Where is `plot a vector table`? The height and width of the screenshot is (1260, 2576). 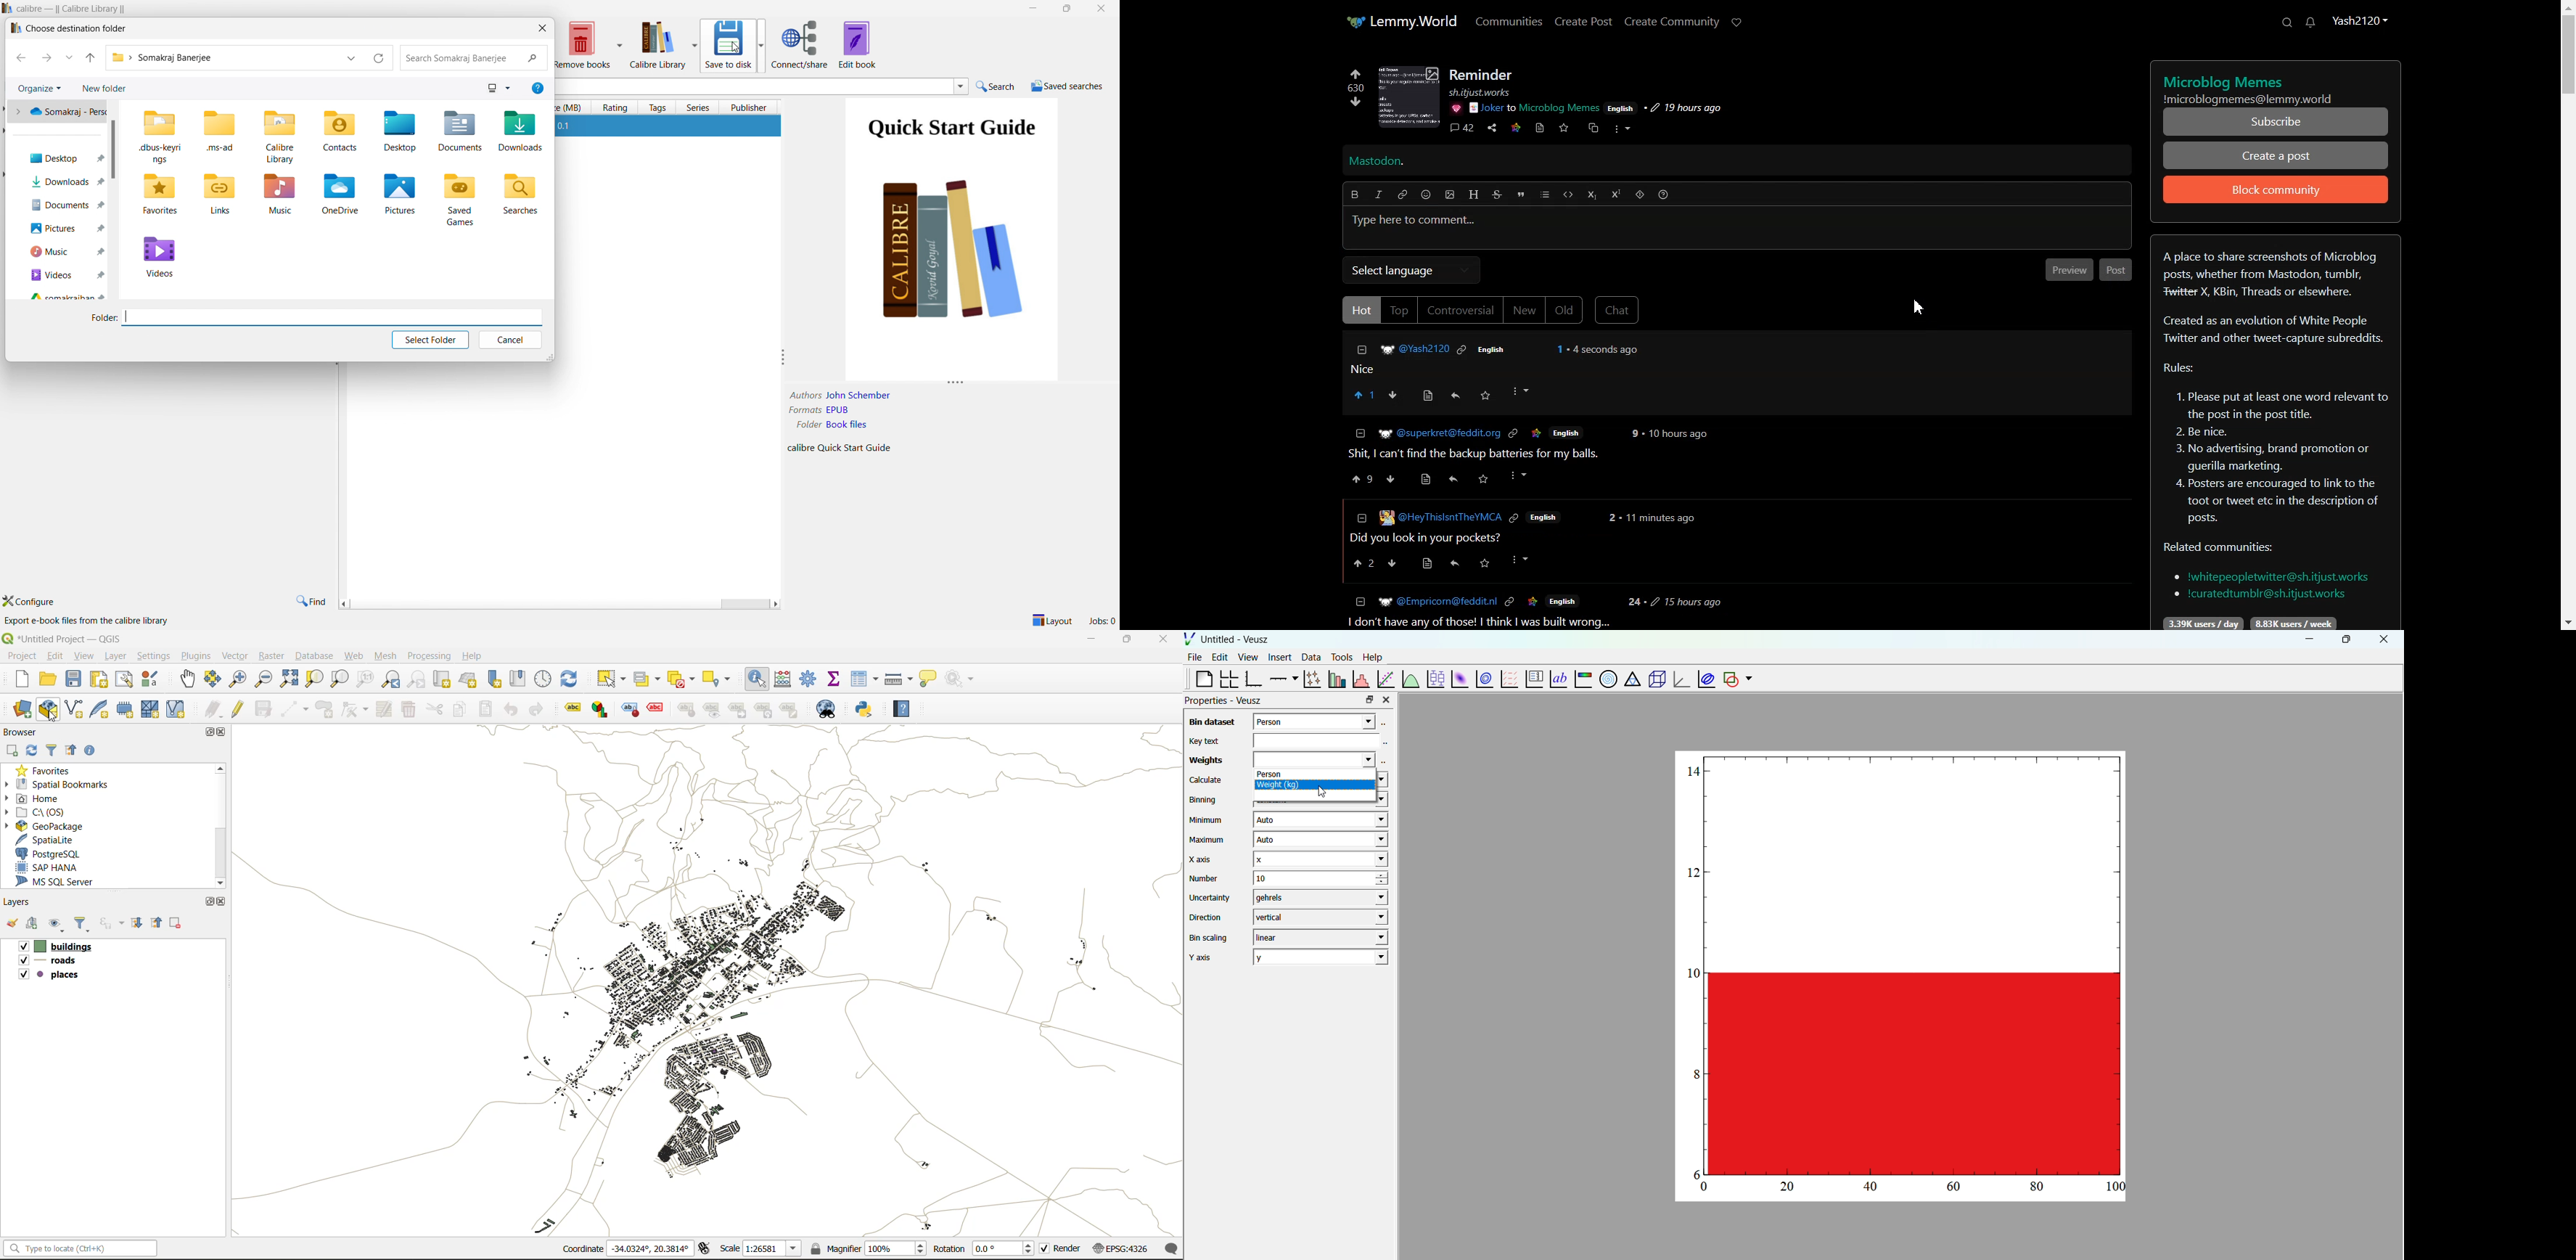
plot a vector table is located at coordinates (1508, 678).